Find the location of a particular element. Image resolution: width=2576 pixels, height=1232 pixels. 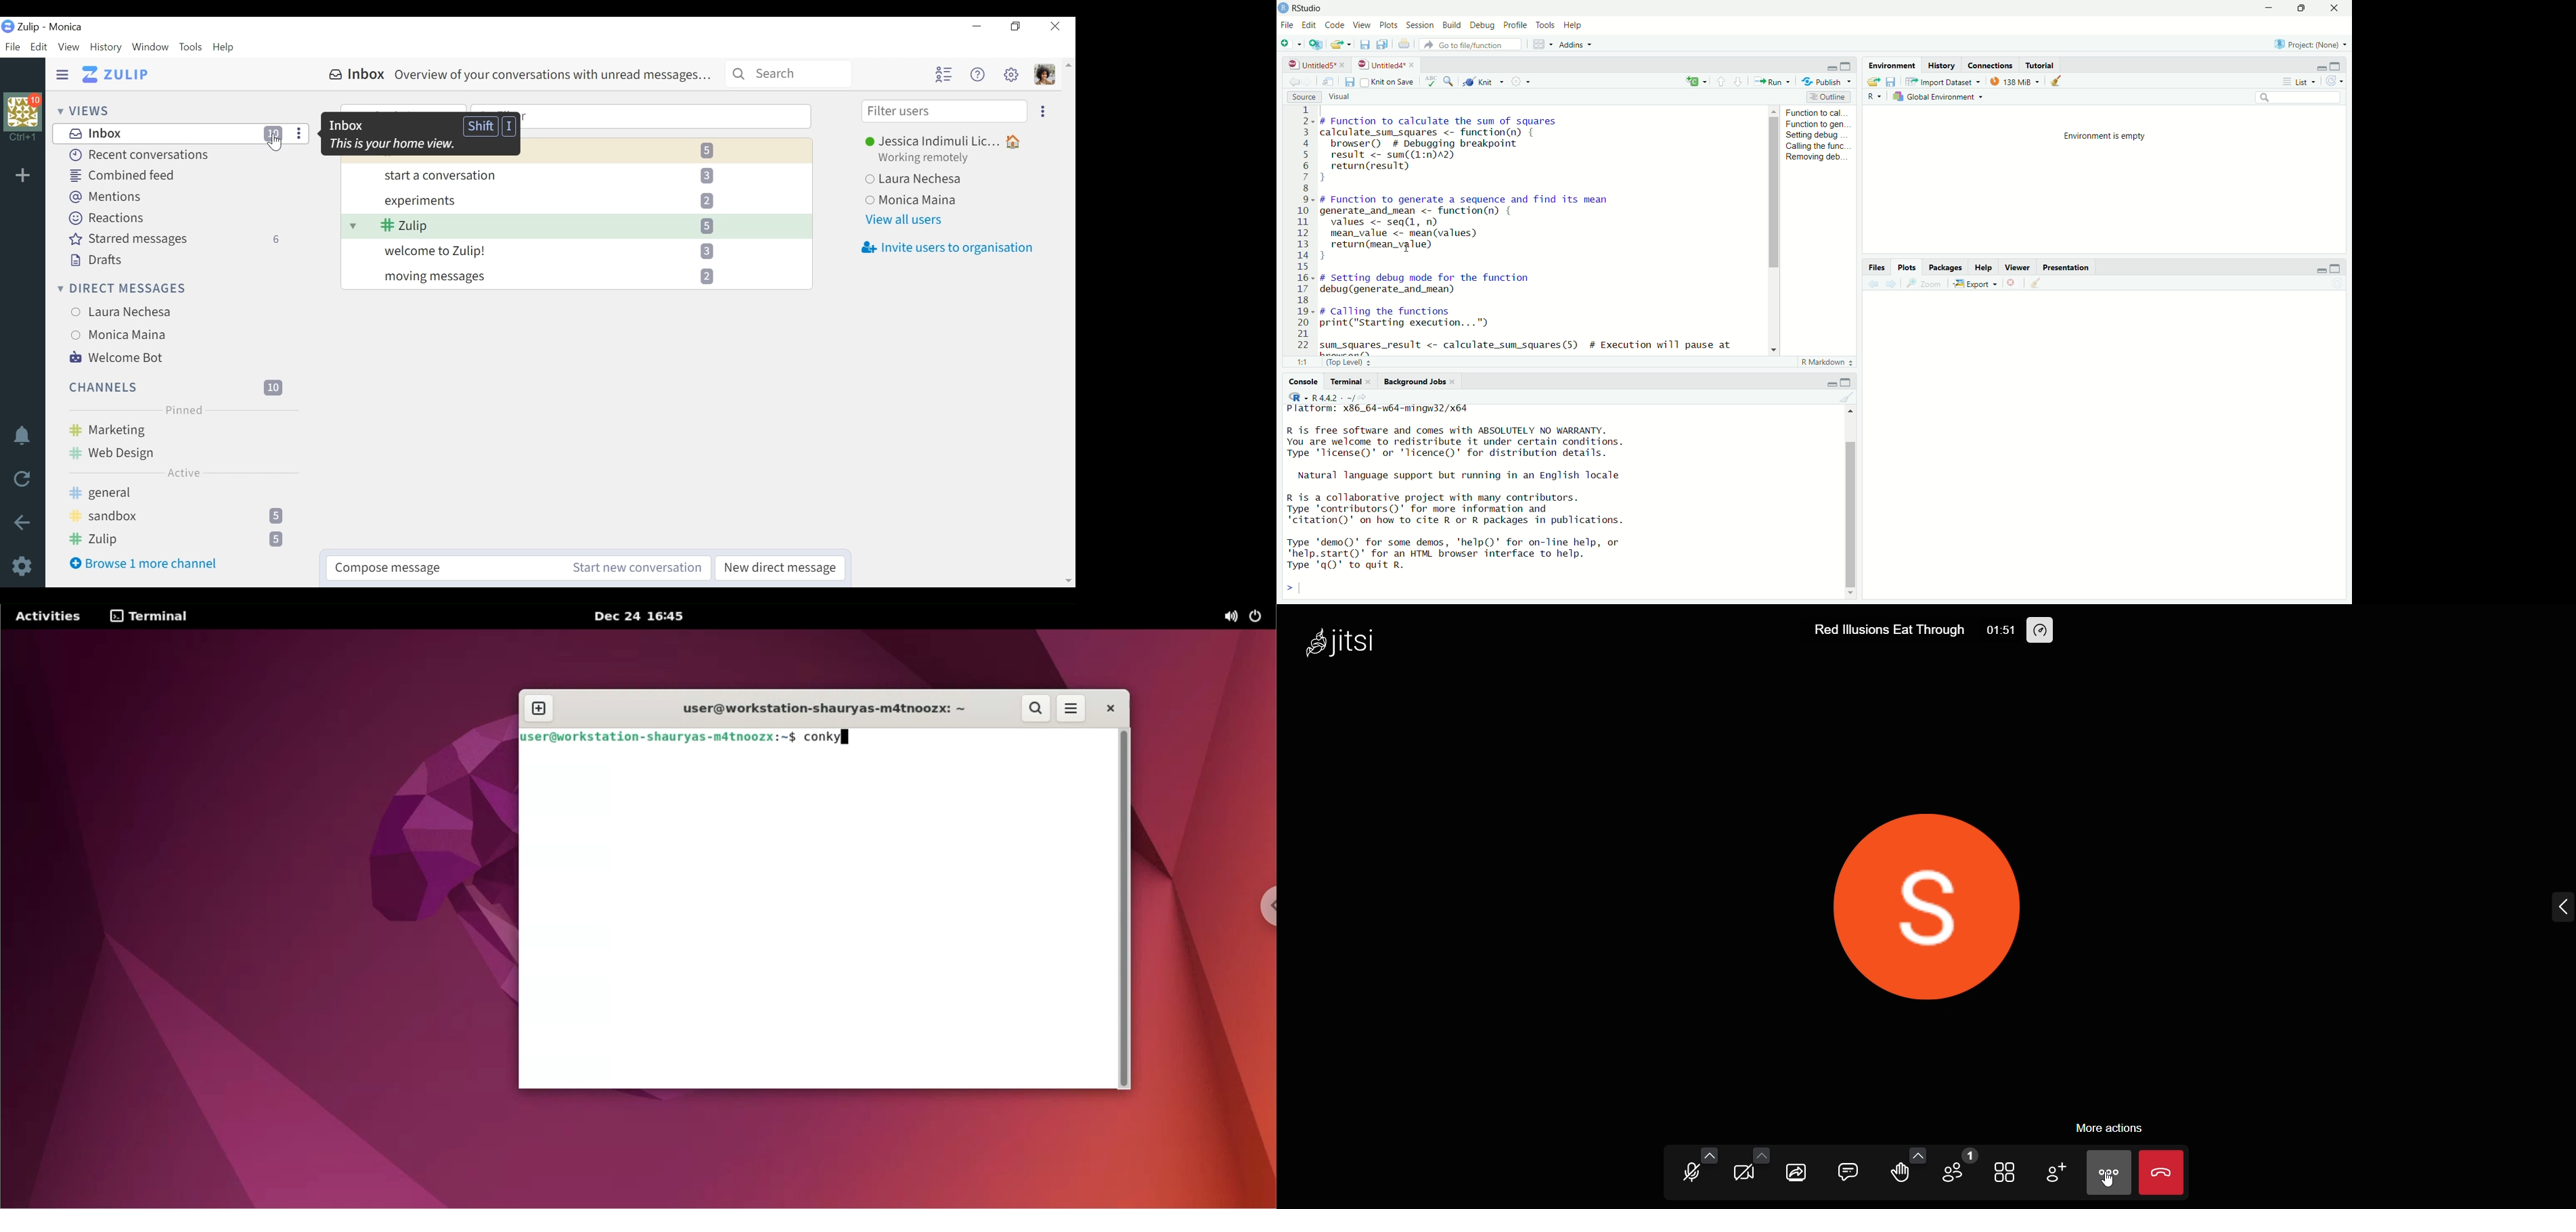

view a larger version of the plot in new window is located at coordinates (1928, 284).